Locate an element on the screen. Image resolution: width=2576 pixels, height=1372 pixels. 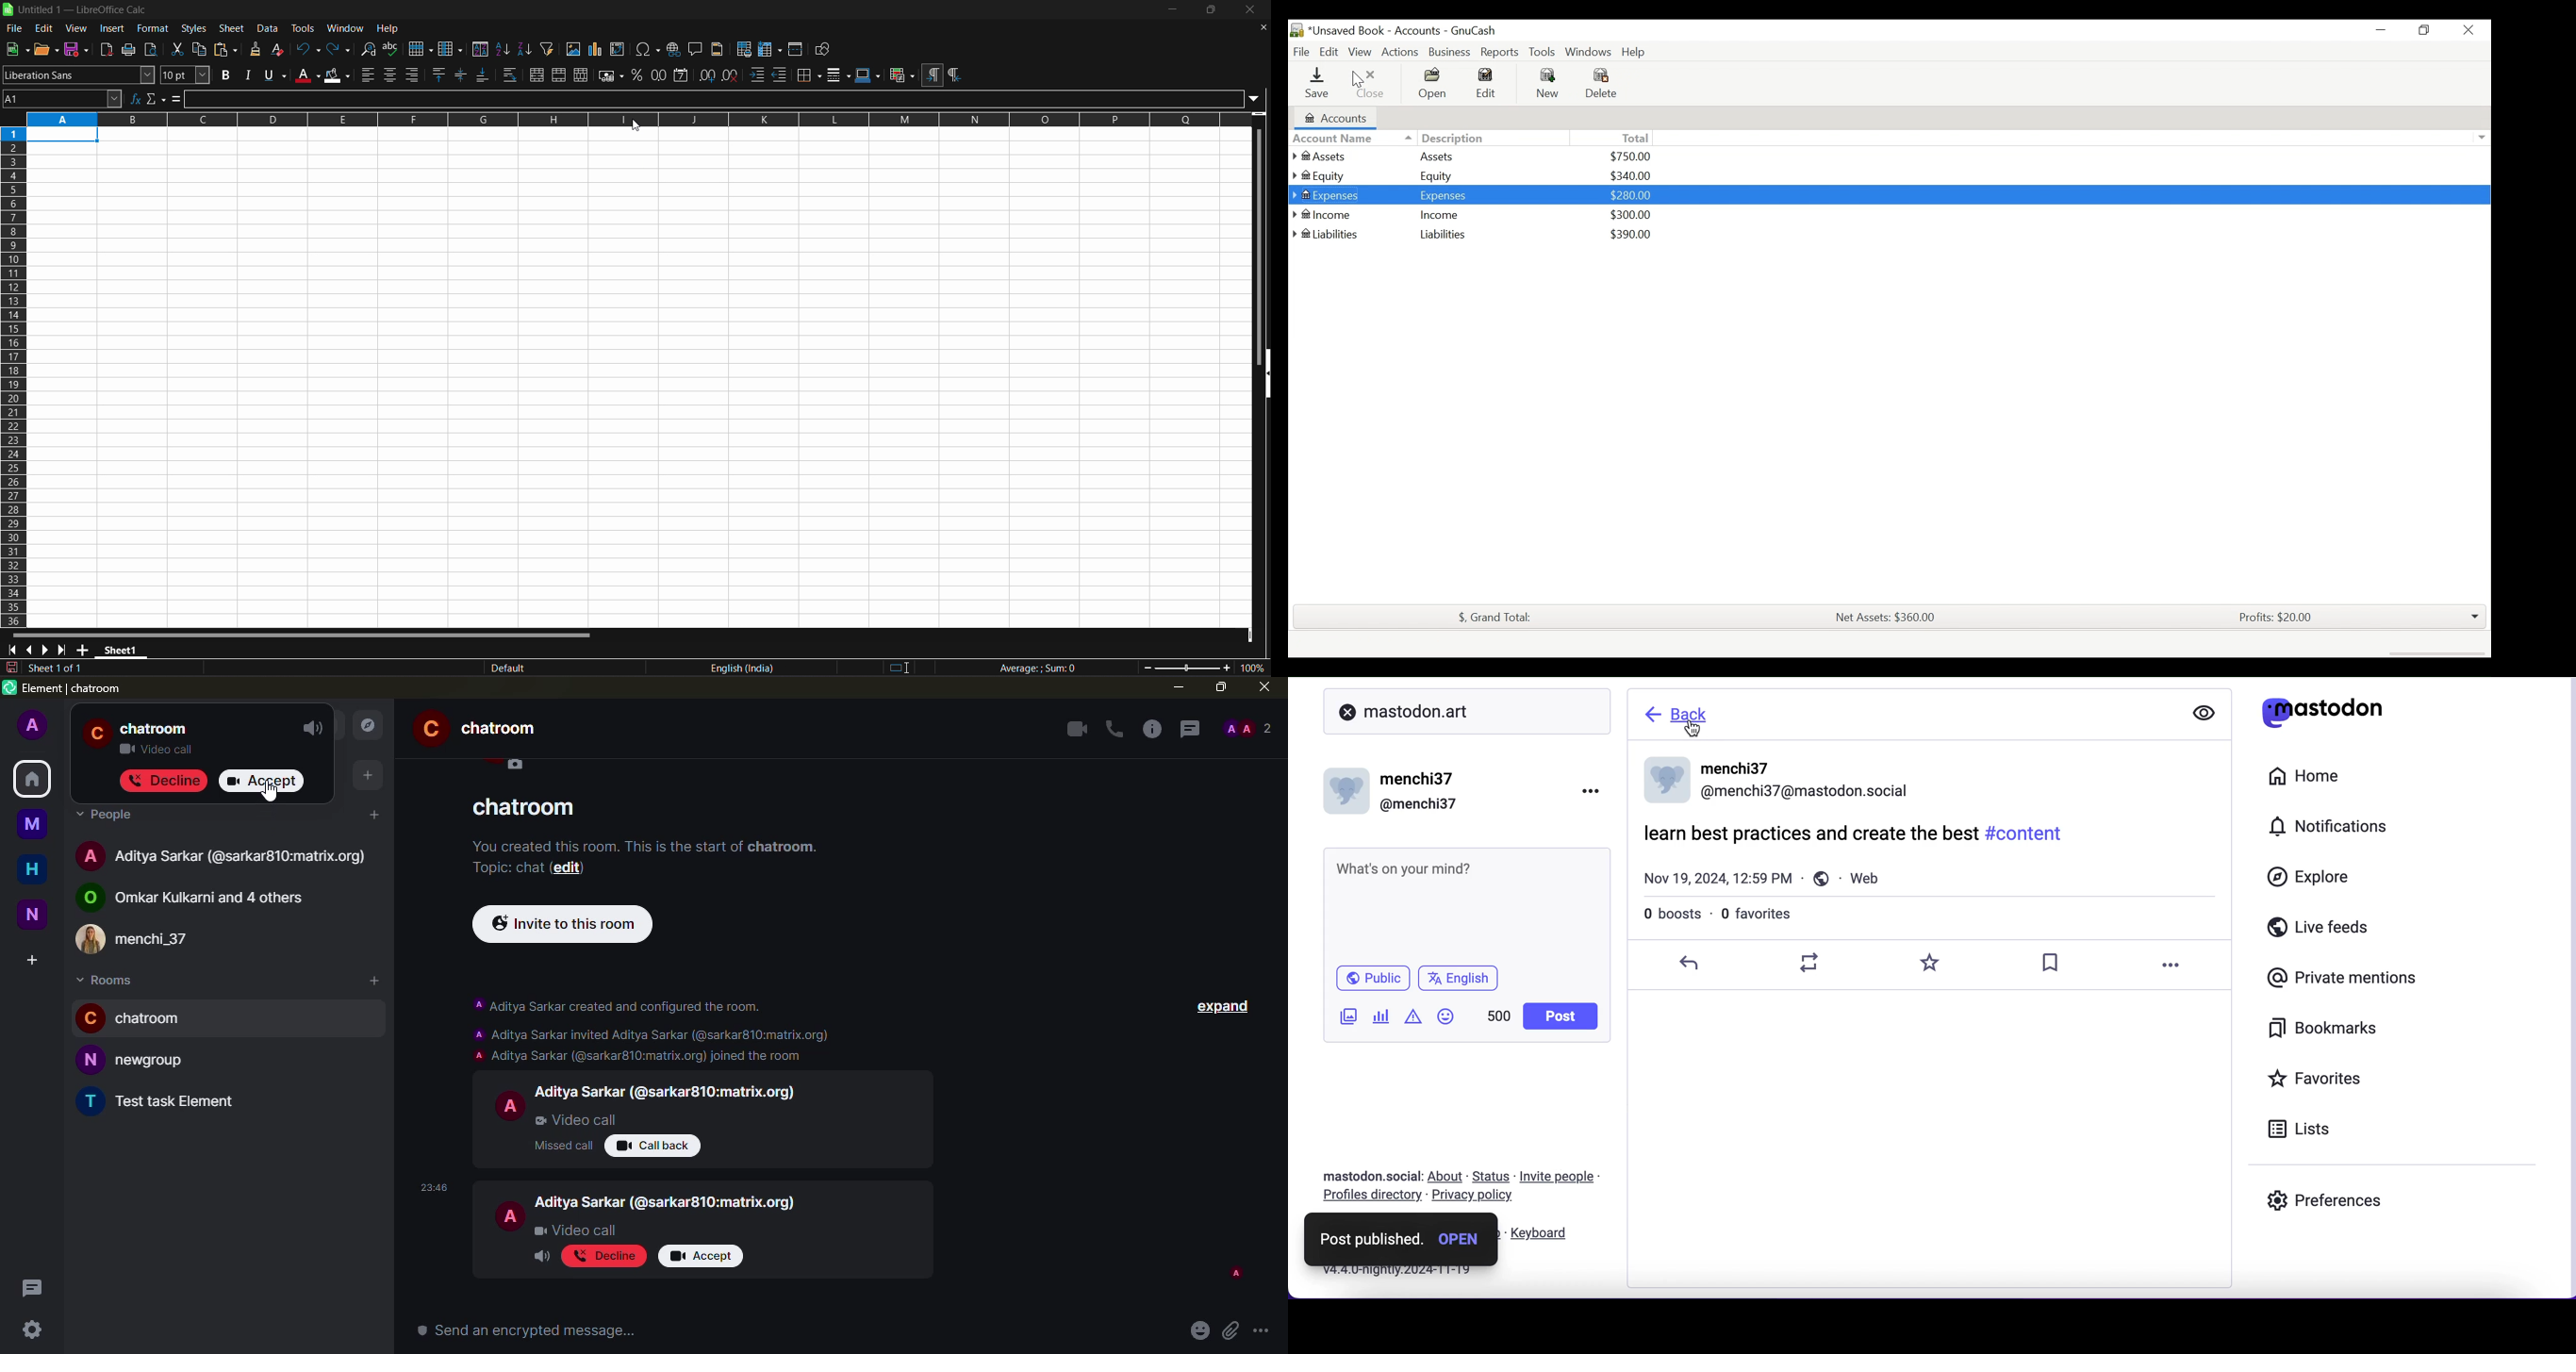
toggle print preview is located at coordinates (152, 49).